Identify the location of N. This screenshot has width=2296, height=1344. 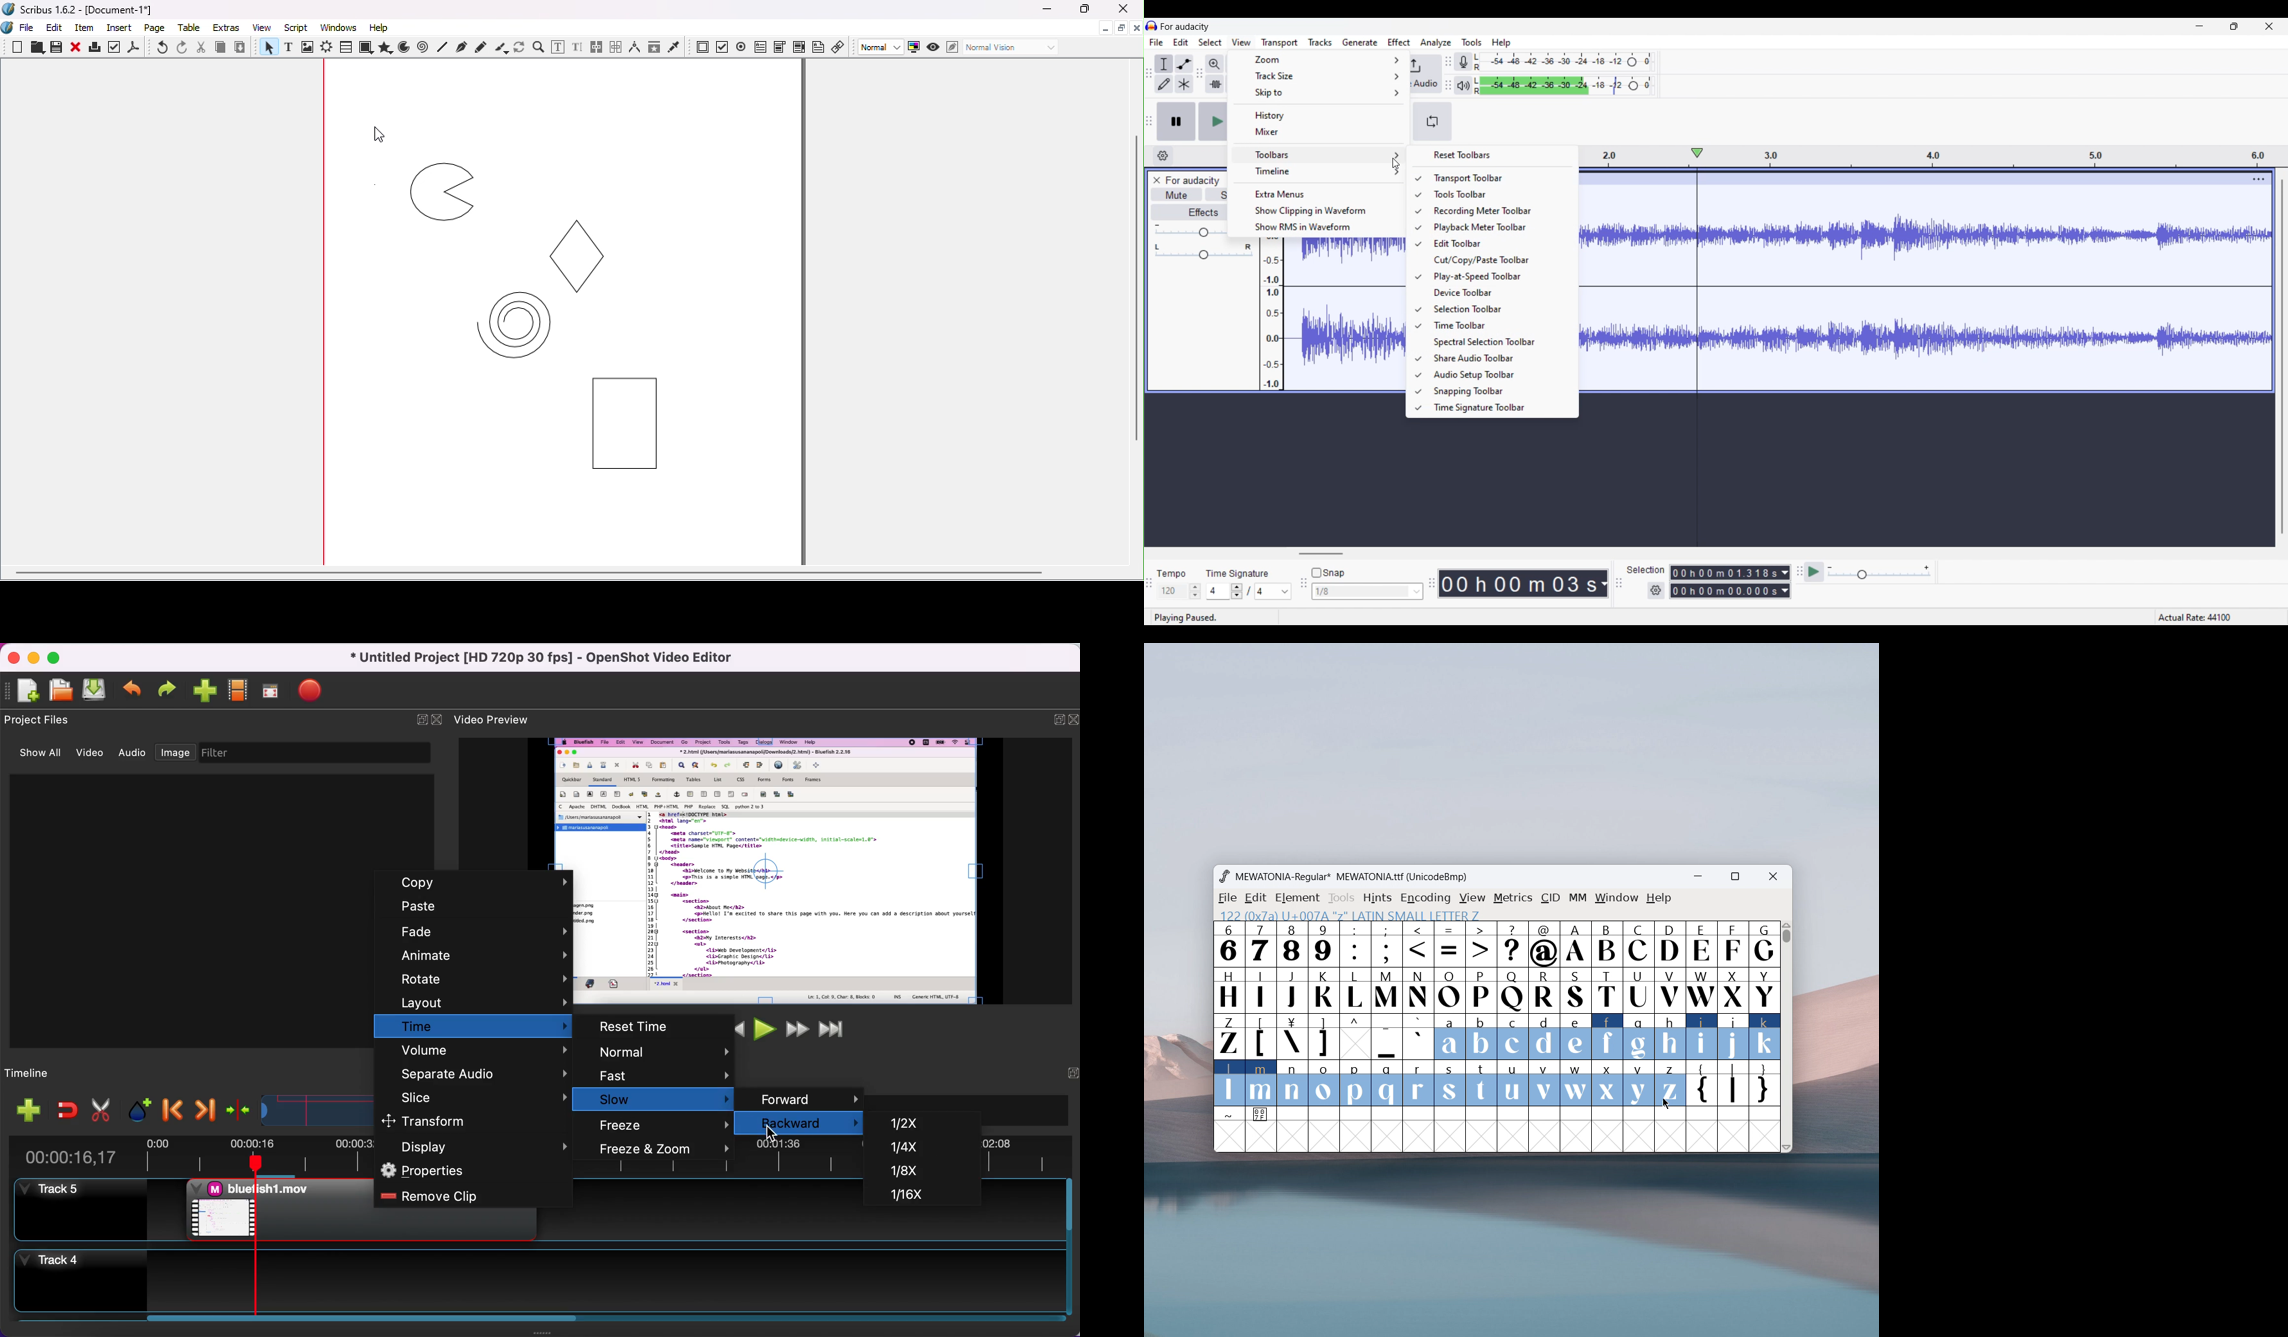
(1418, 990).